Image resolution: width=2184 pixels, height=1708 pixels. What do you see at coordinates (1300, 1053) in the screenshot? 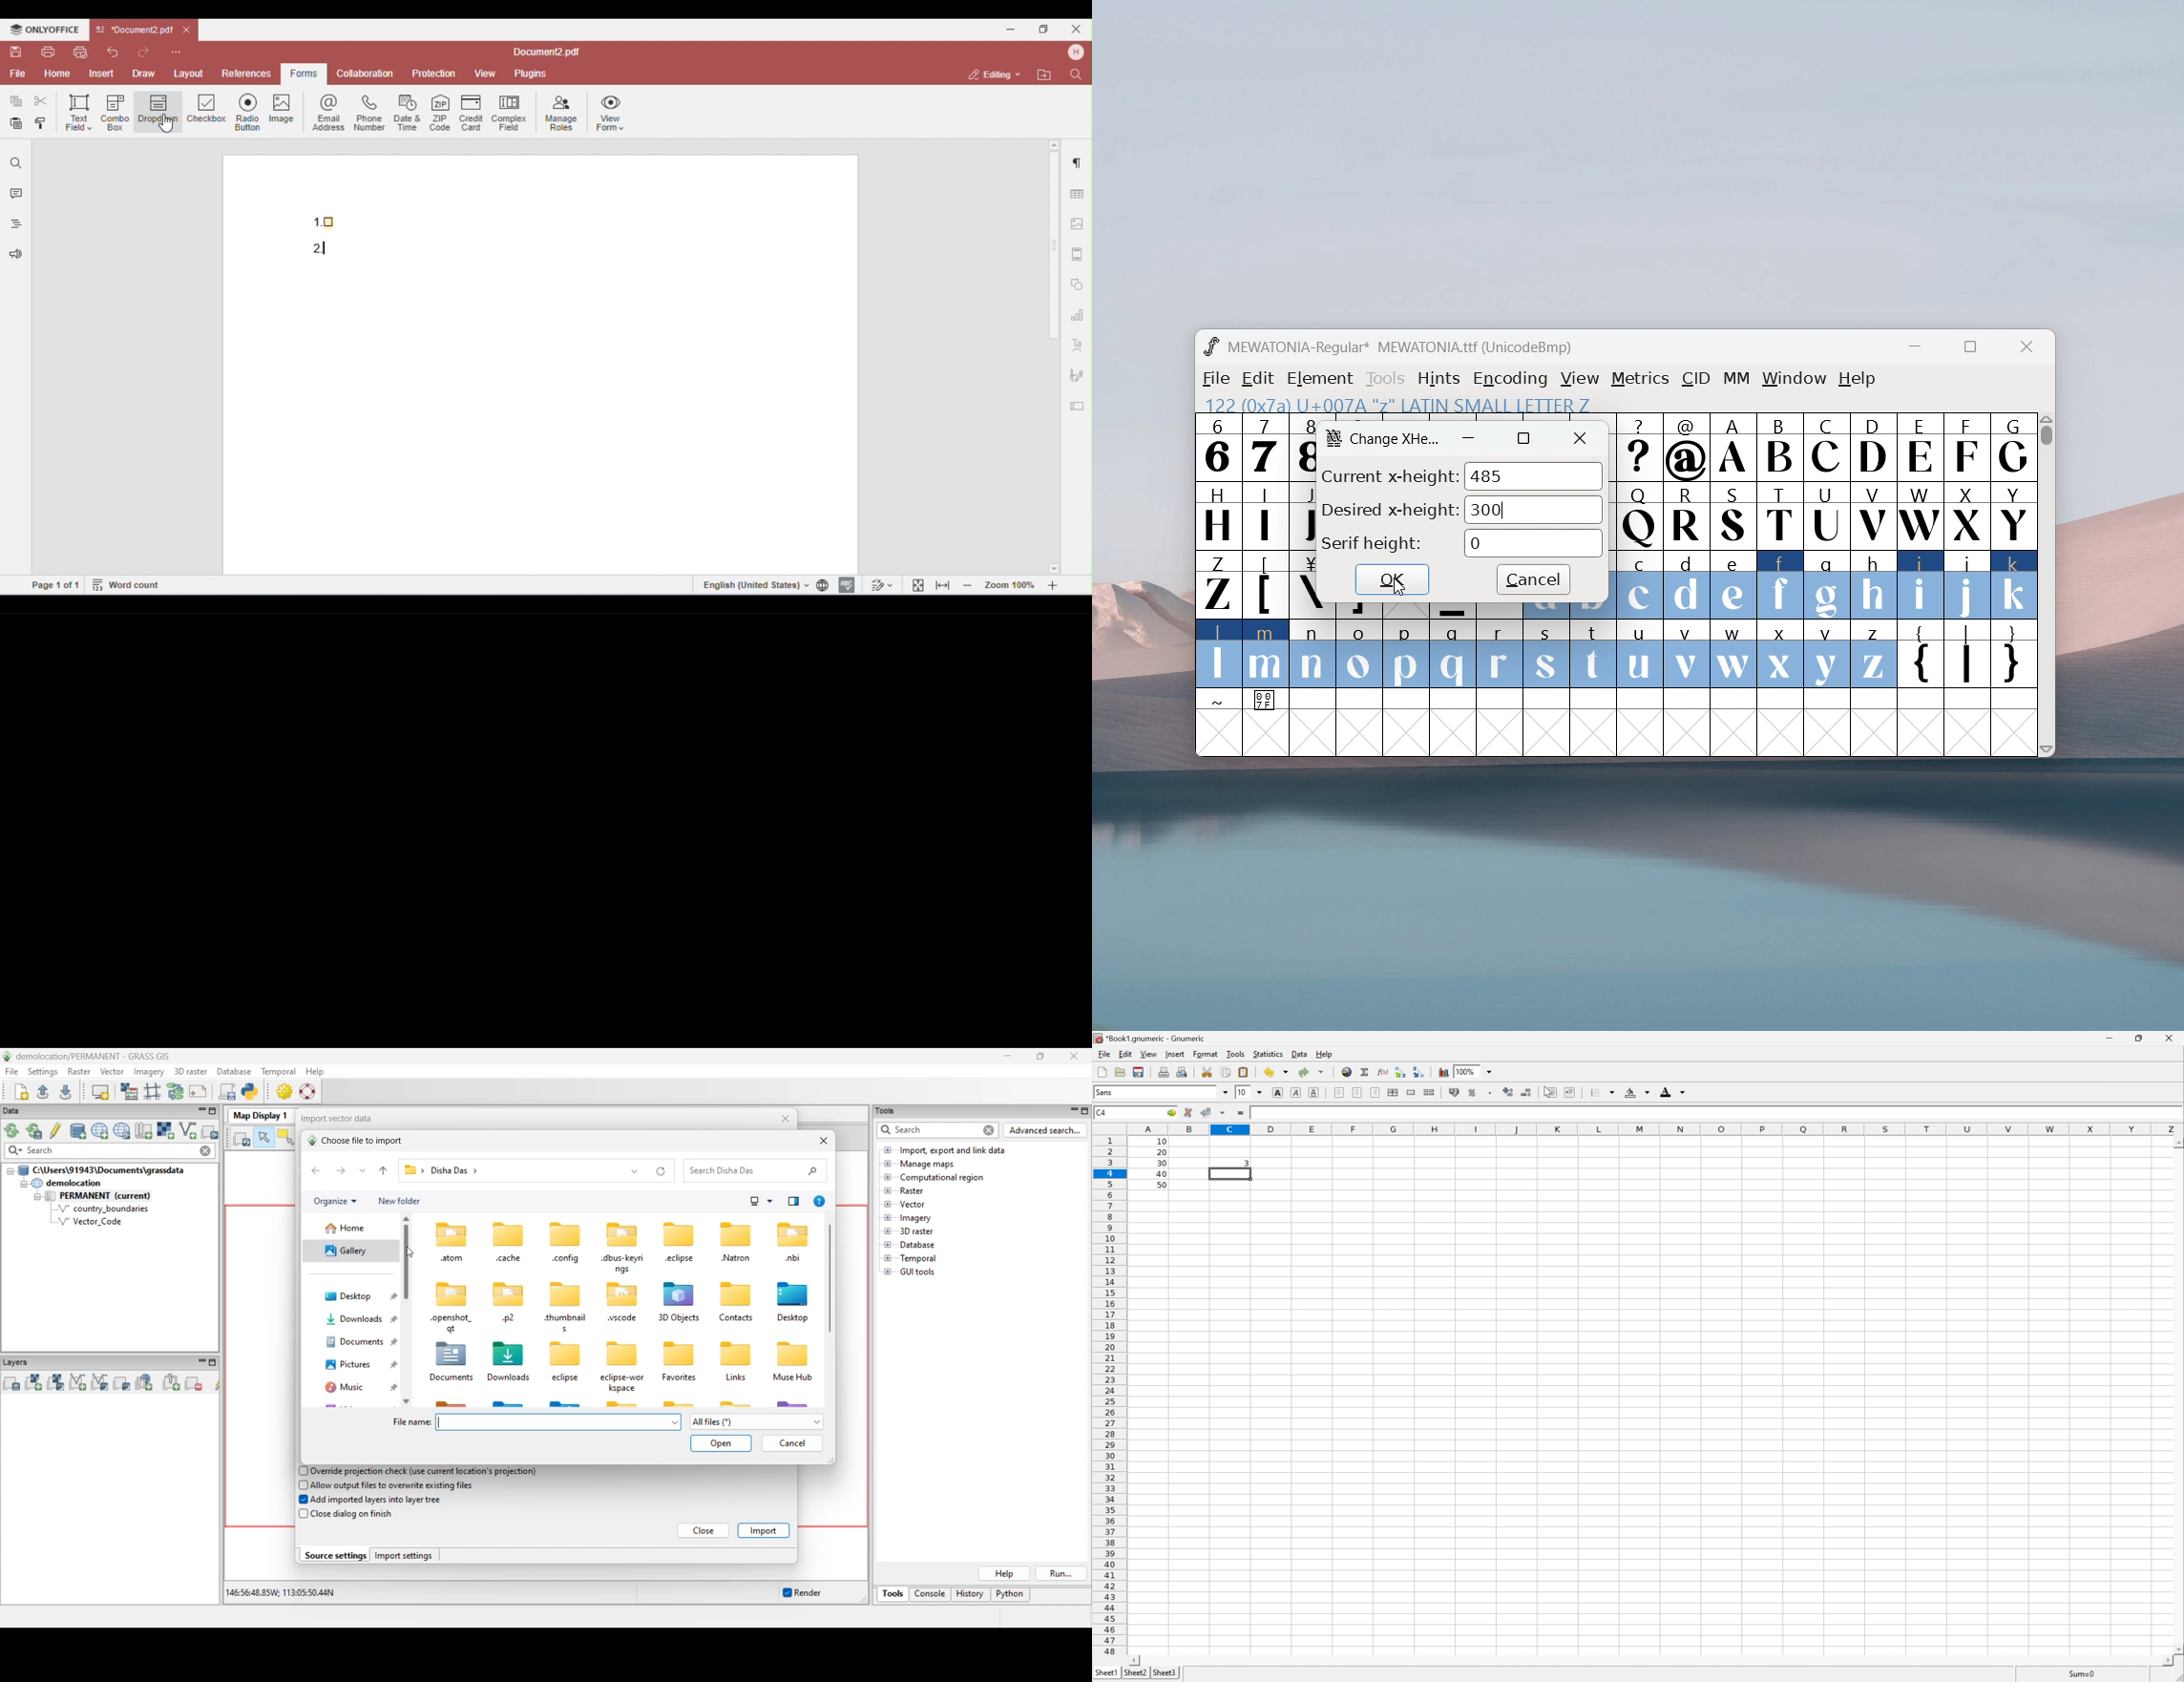
I see `Data` at bounding box center [1300, 1053].